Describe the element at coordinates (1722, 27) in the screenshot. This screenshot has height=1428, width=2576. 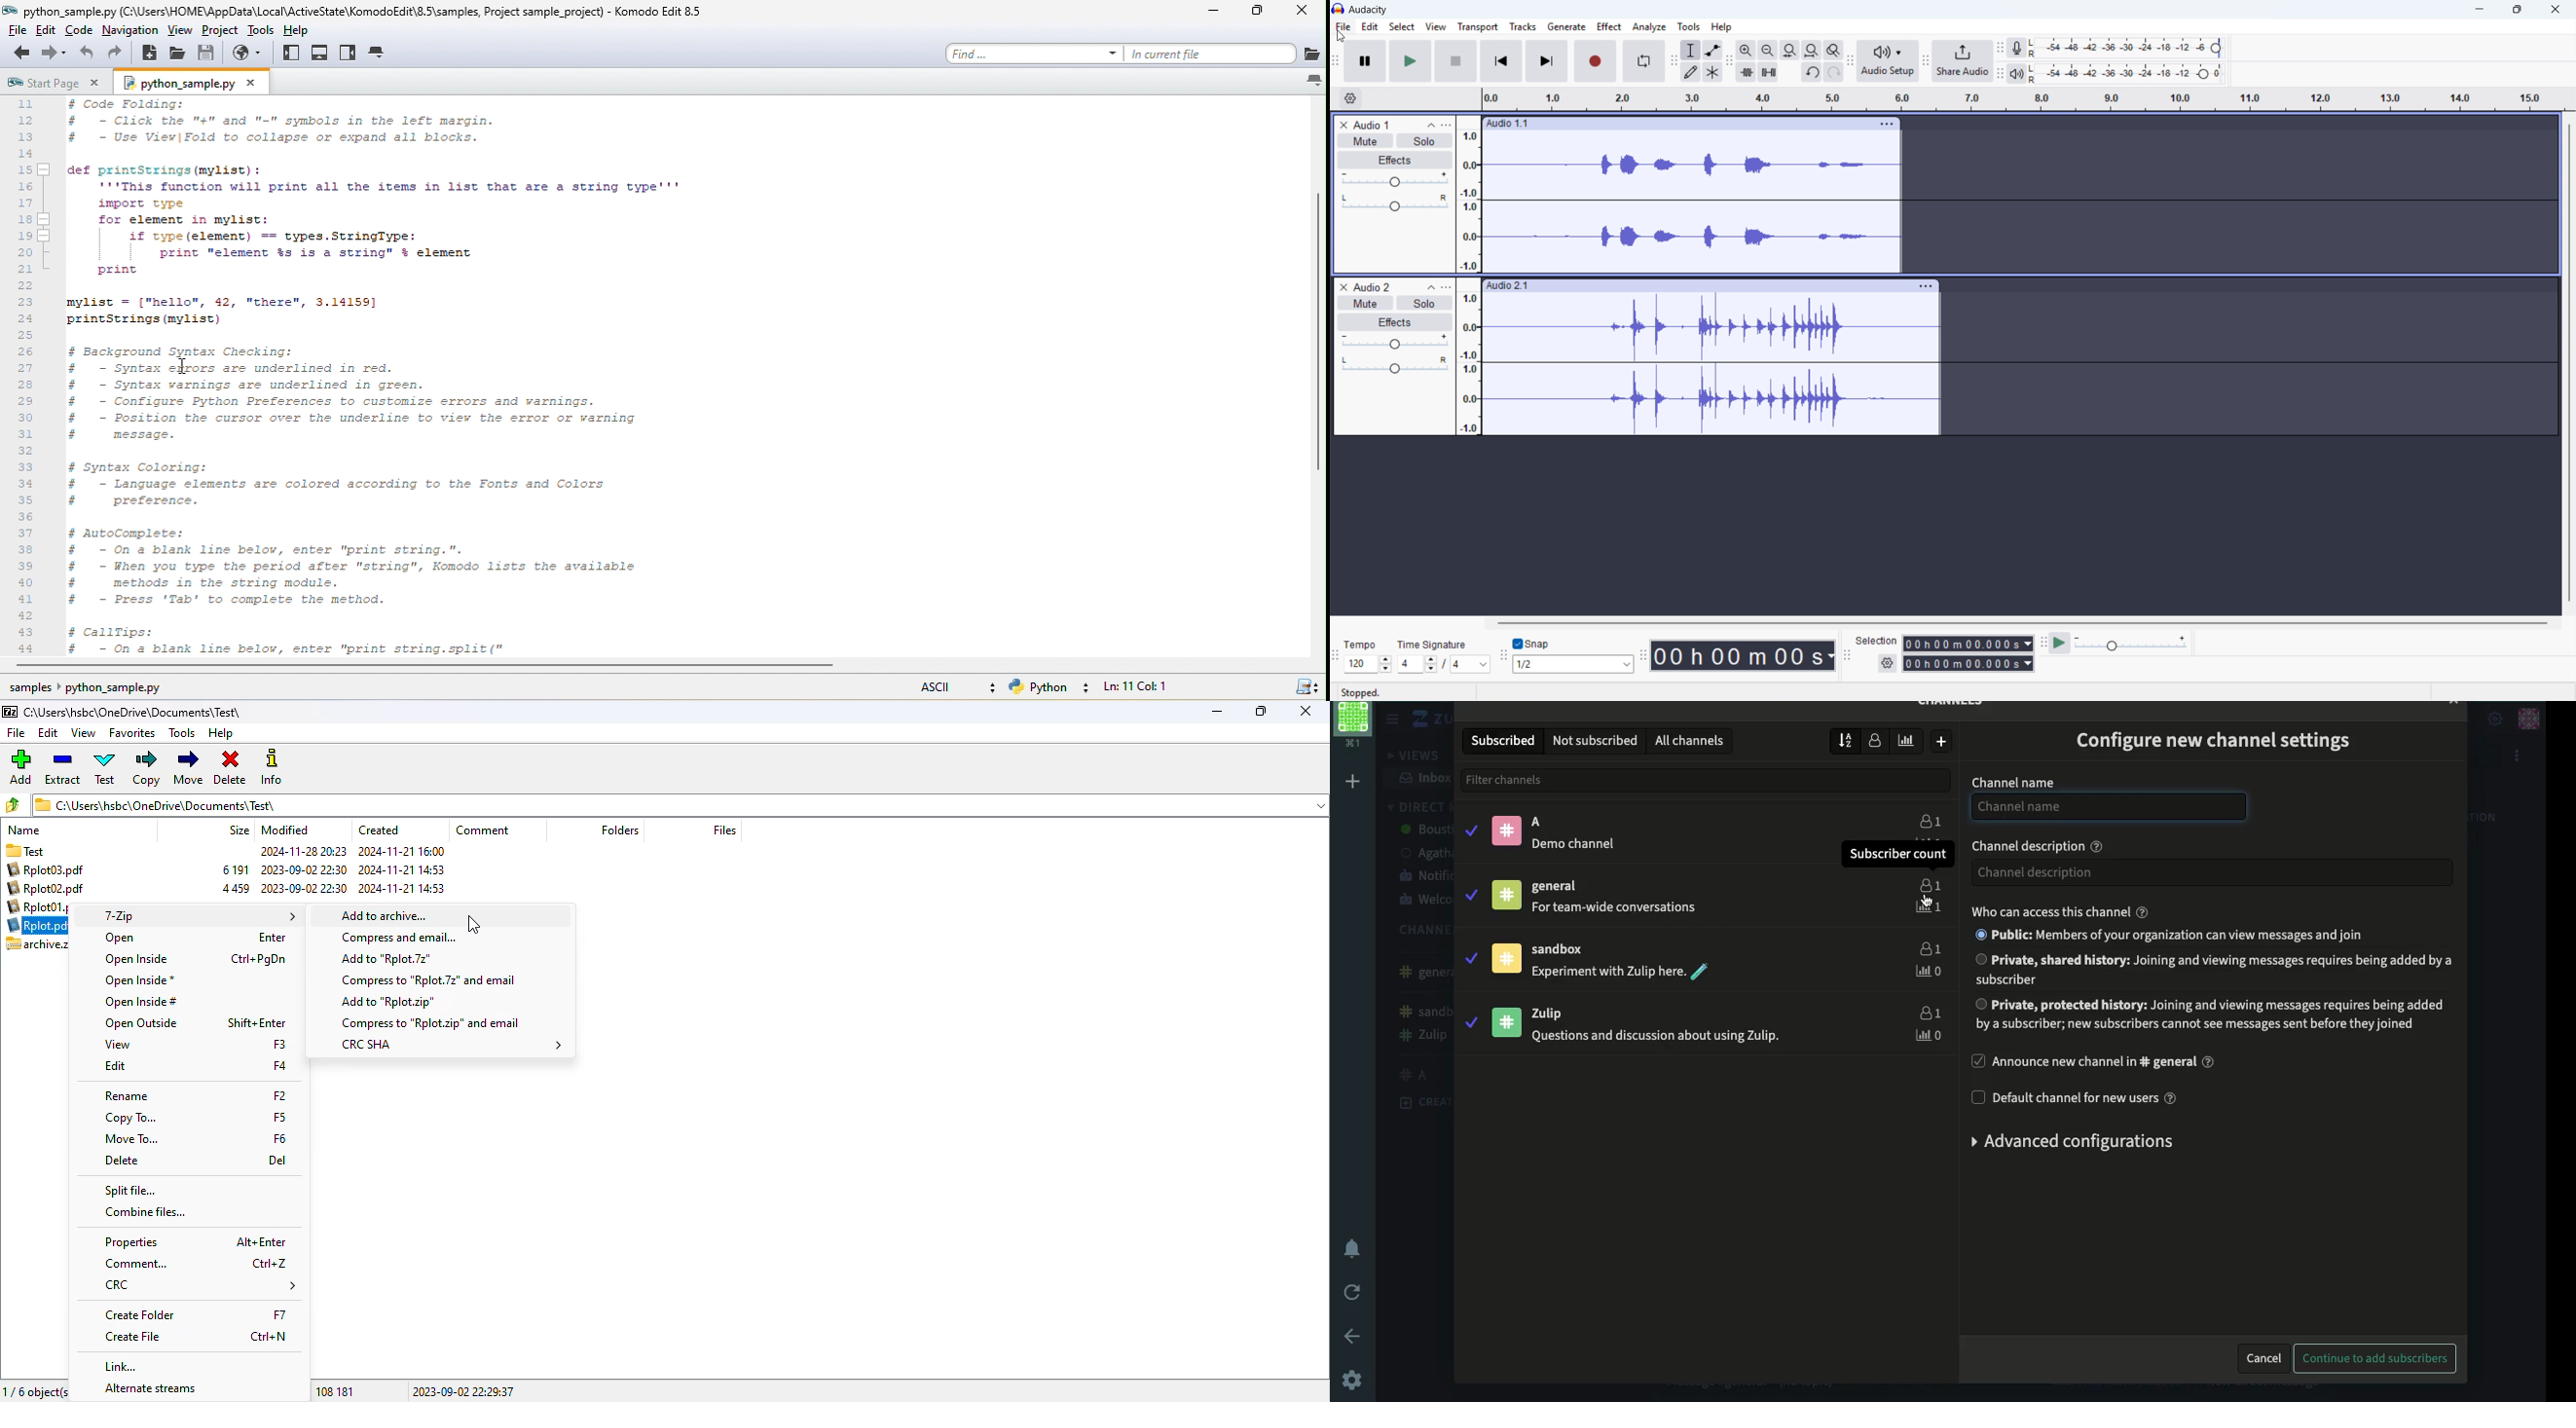
I see `help ` at that location.